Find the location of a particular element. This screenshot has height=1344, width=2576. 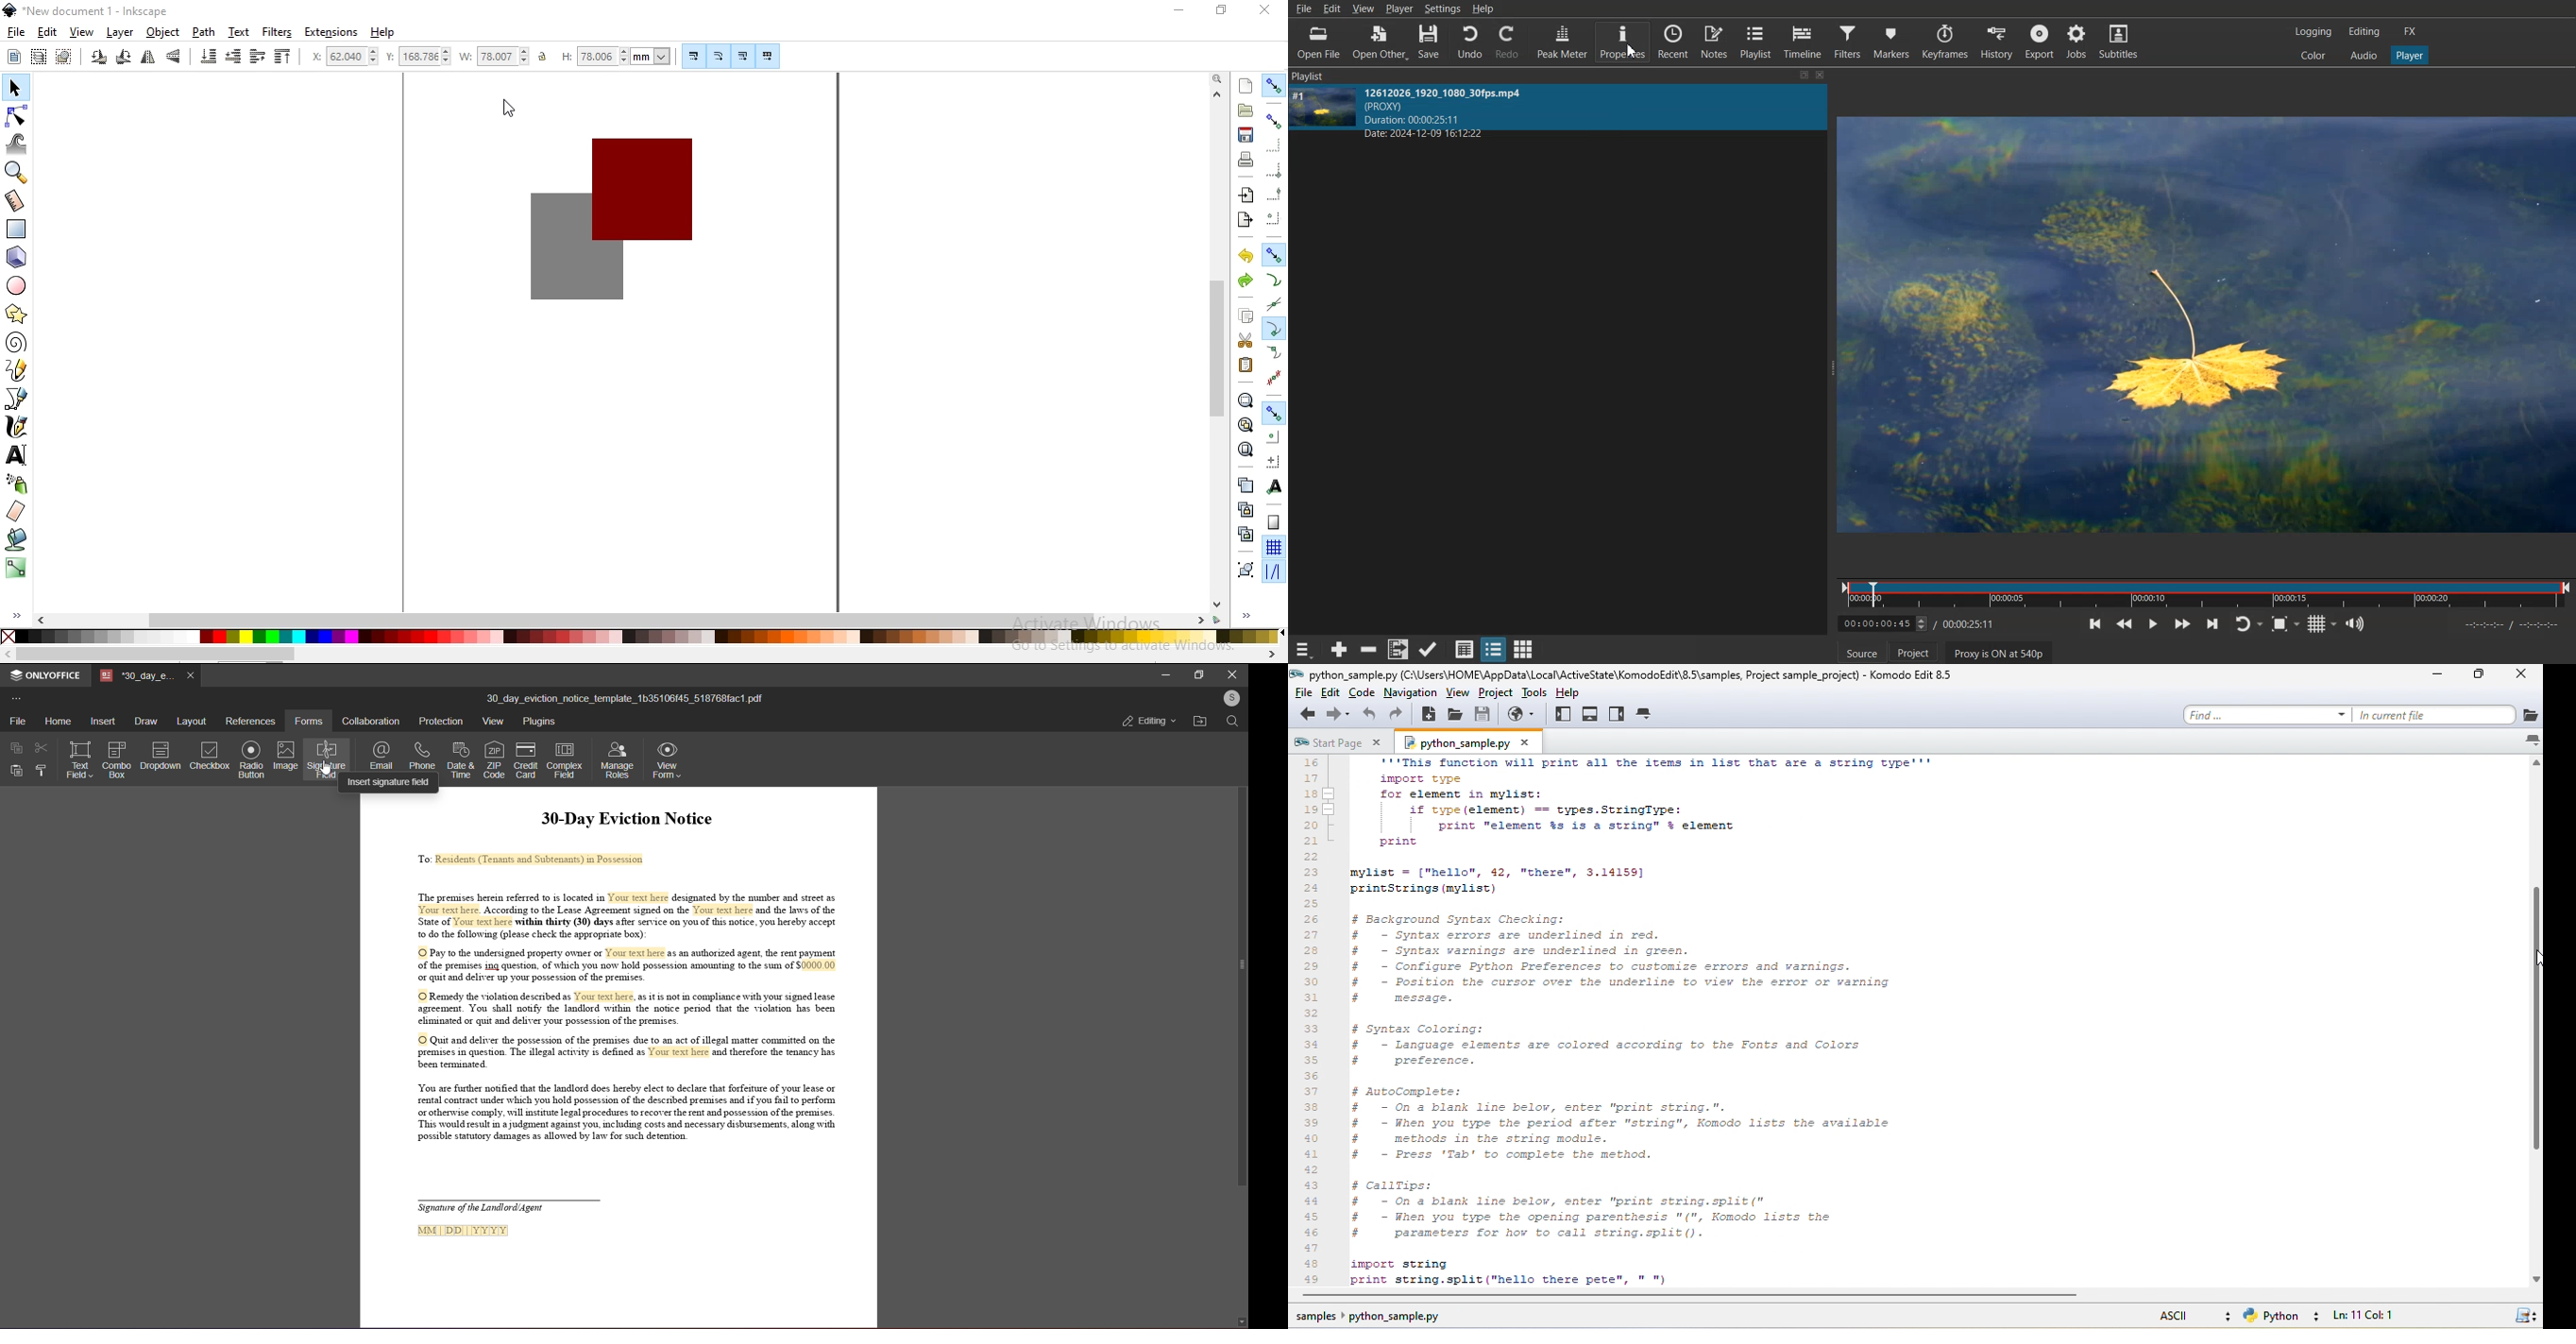

image is located at coordinates (287, 755).